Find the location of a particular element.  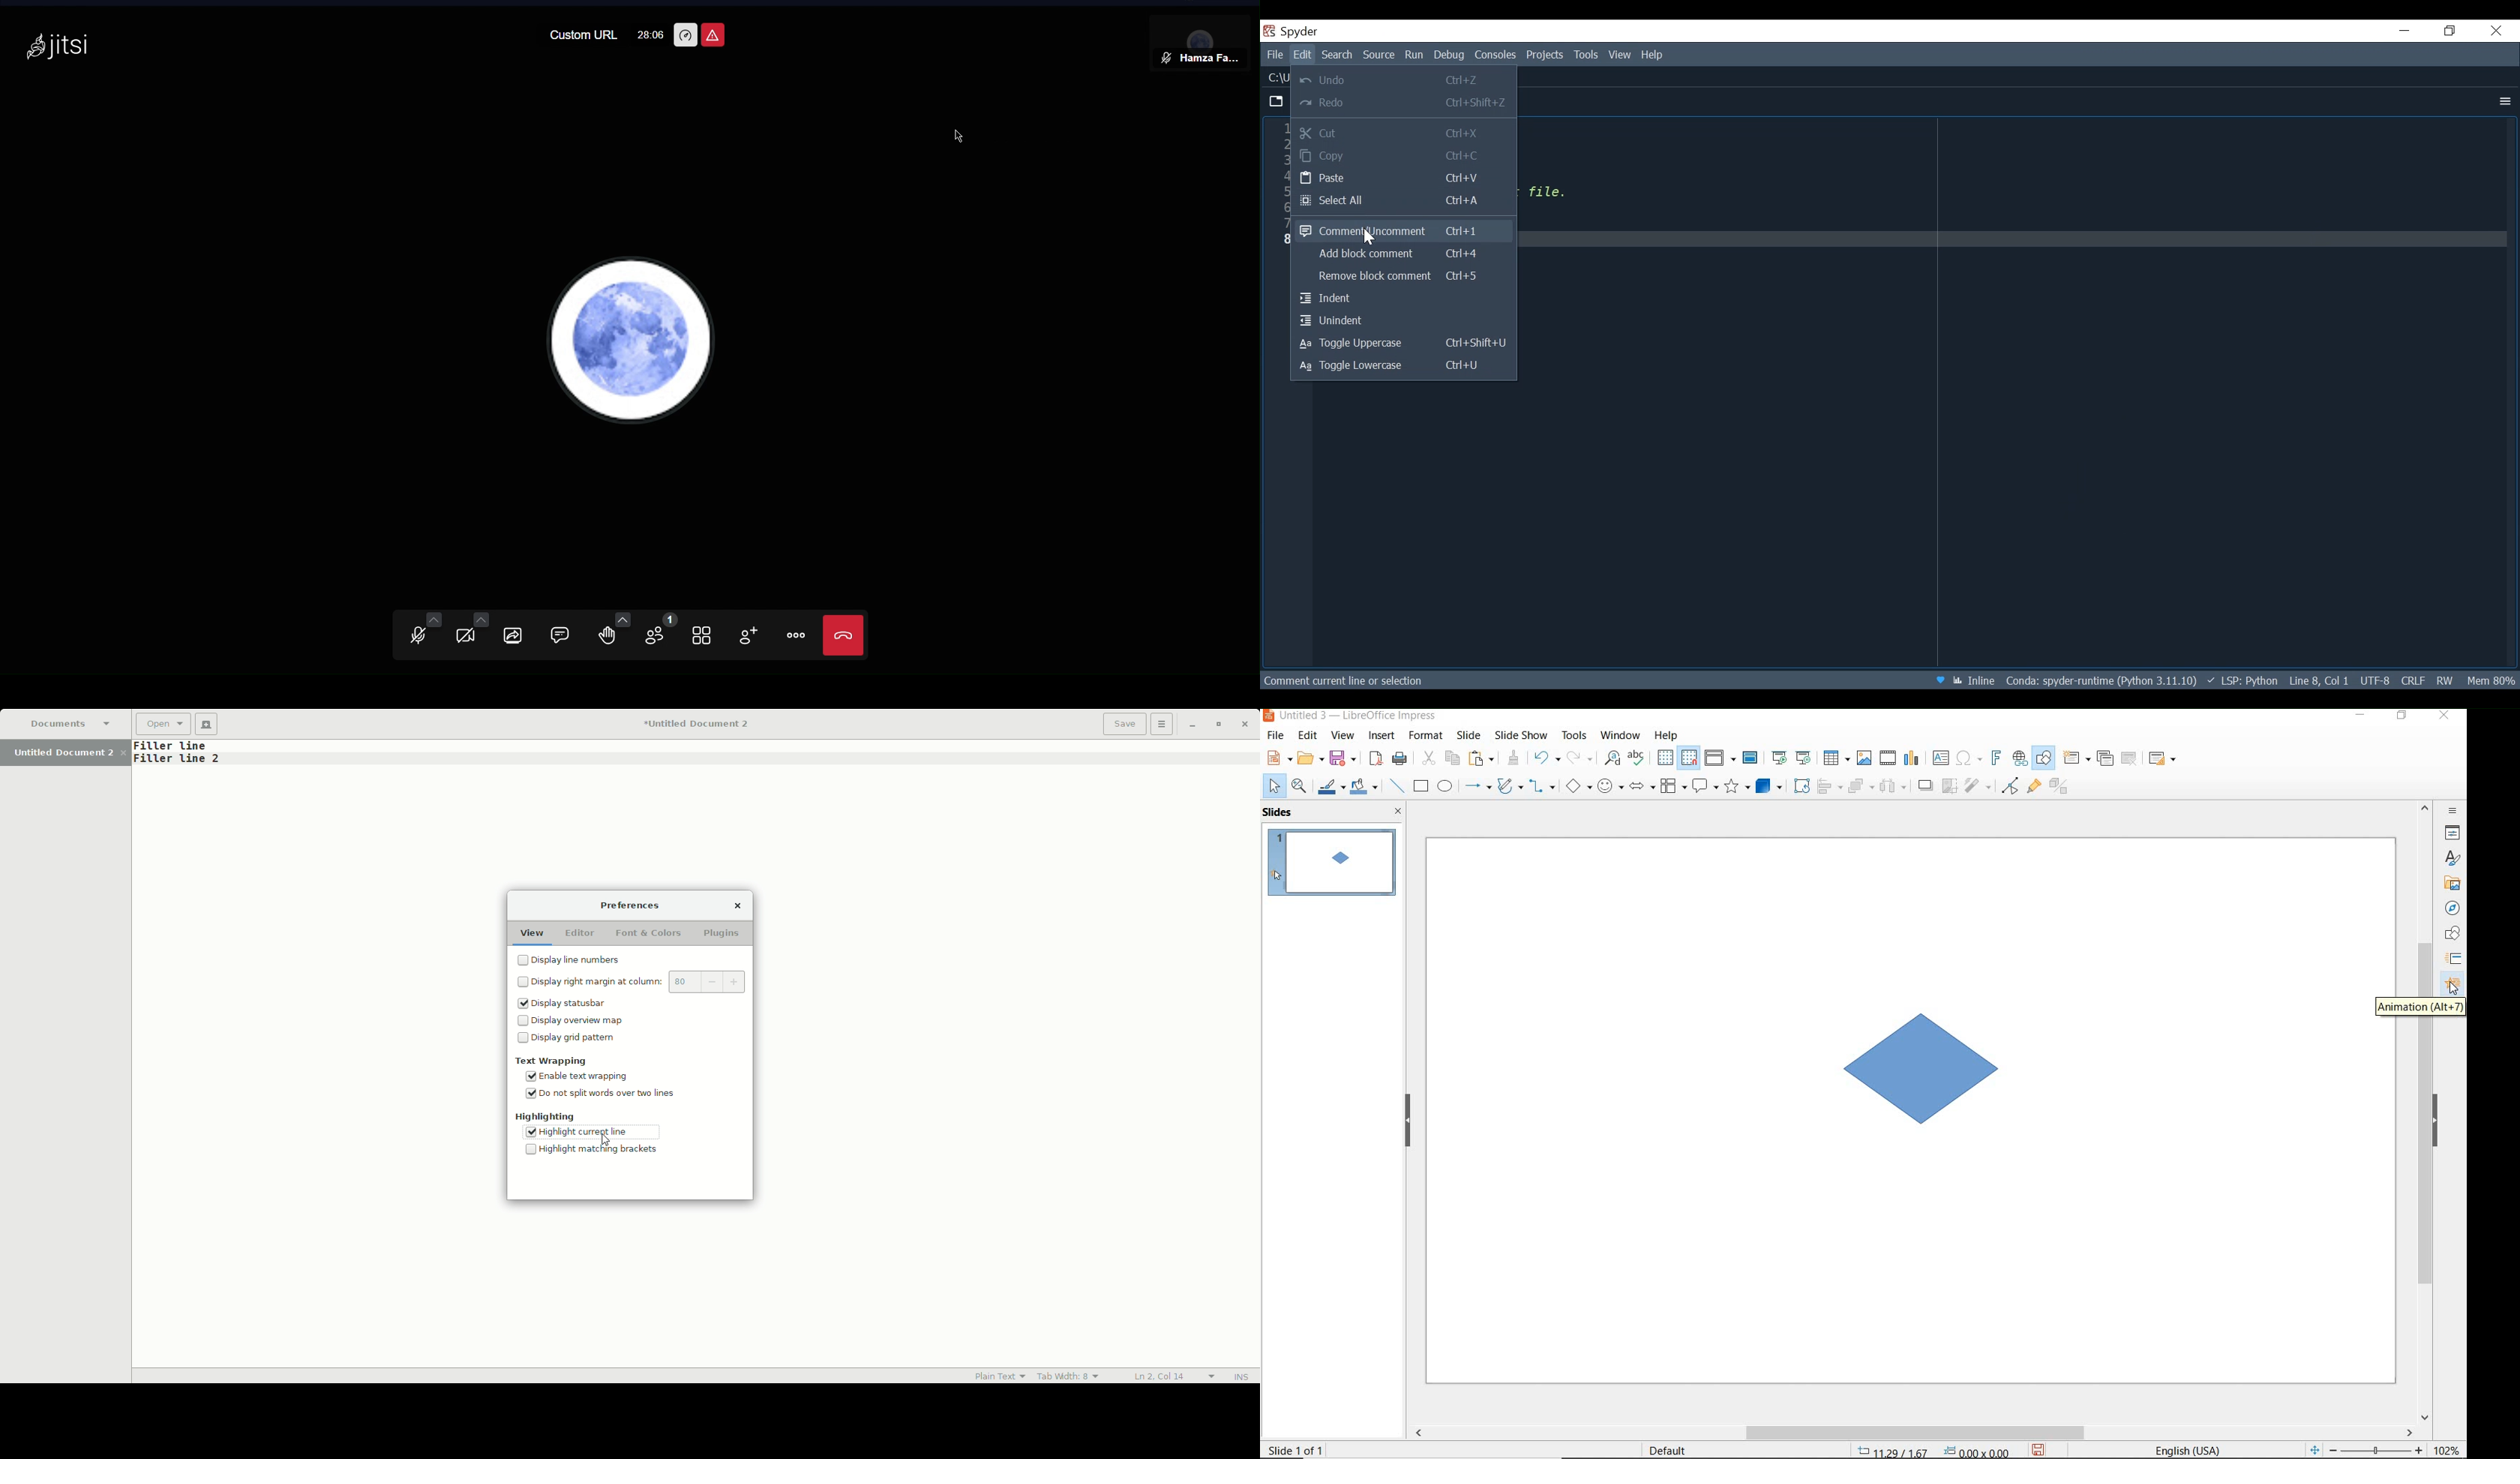

Source is located at coordinates (1379, 56).